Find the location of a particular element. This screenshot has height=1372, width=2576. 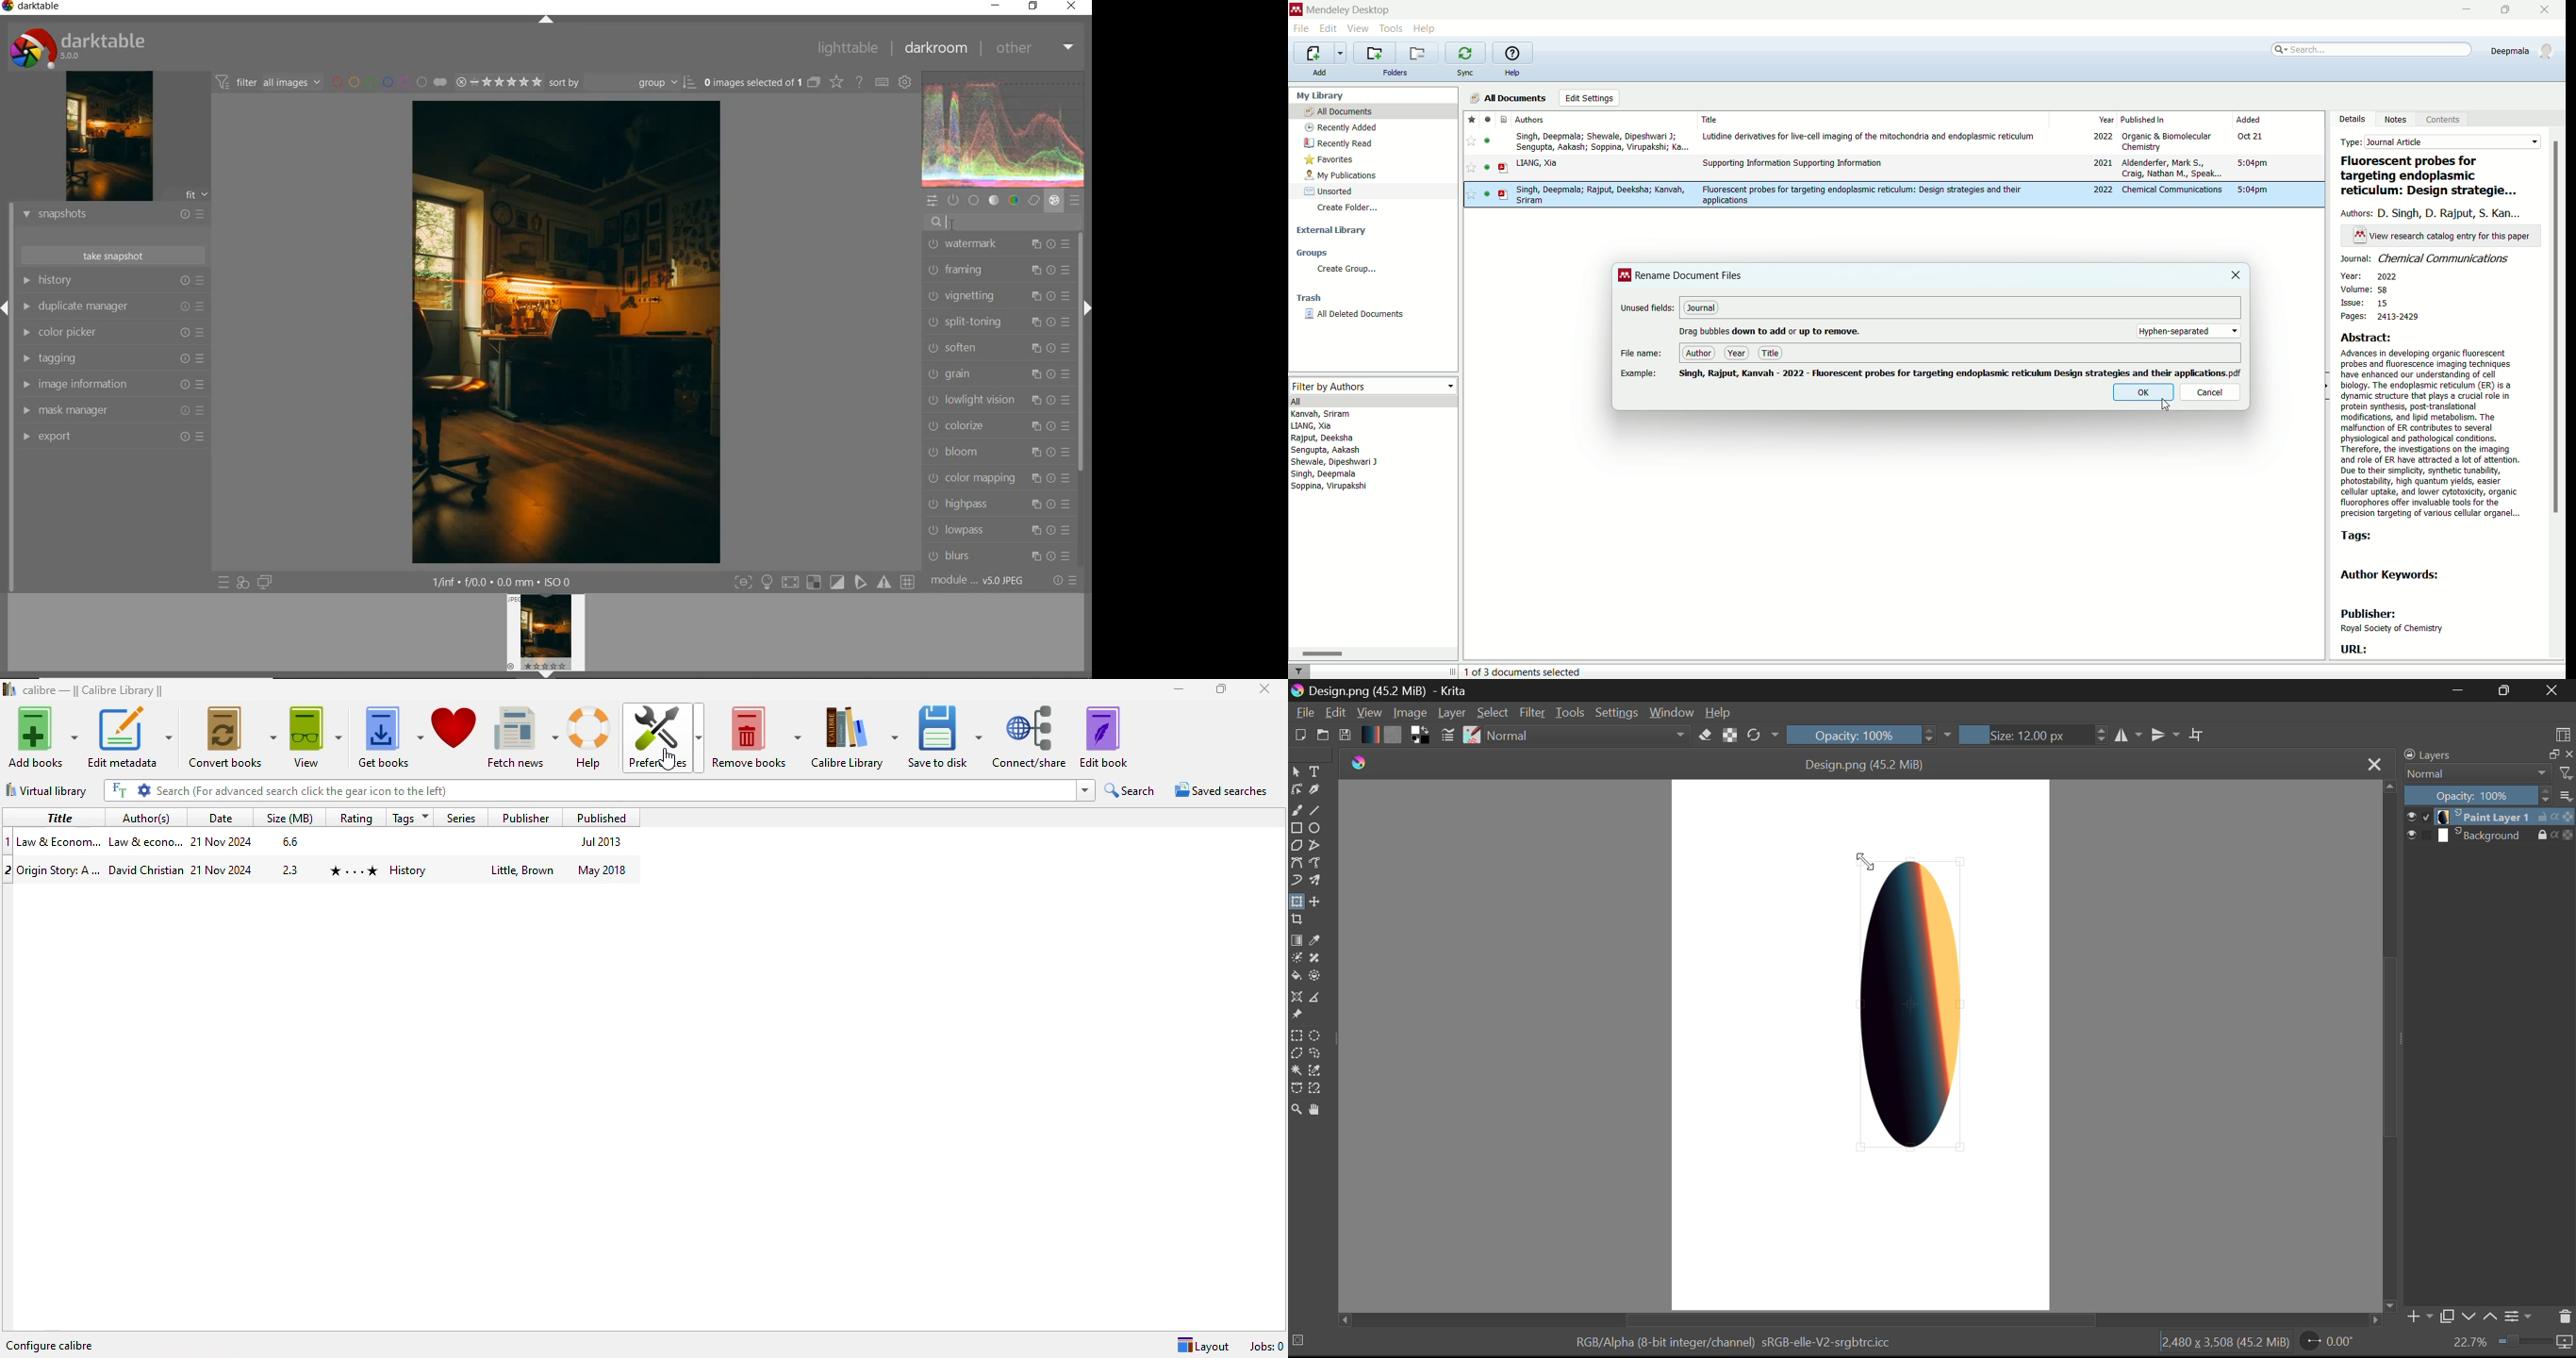

Design.png (45.2) - Krita is located at coordinates (1385, 690).